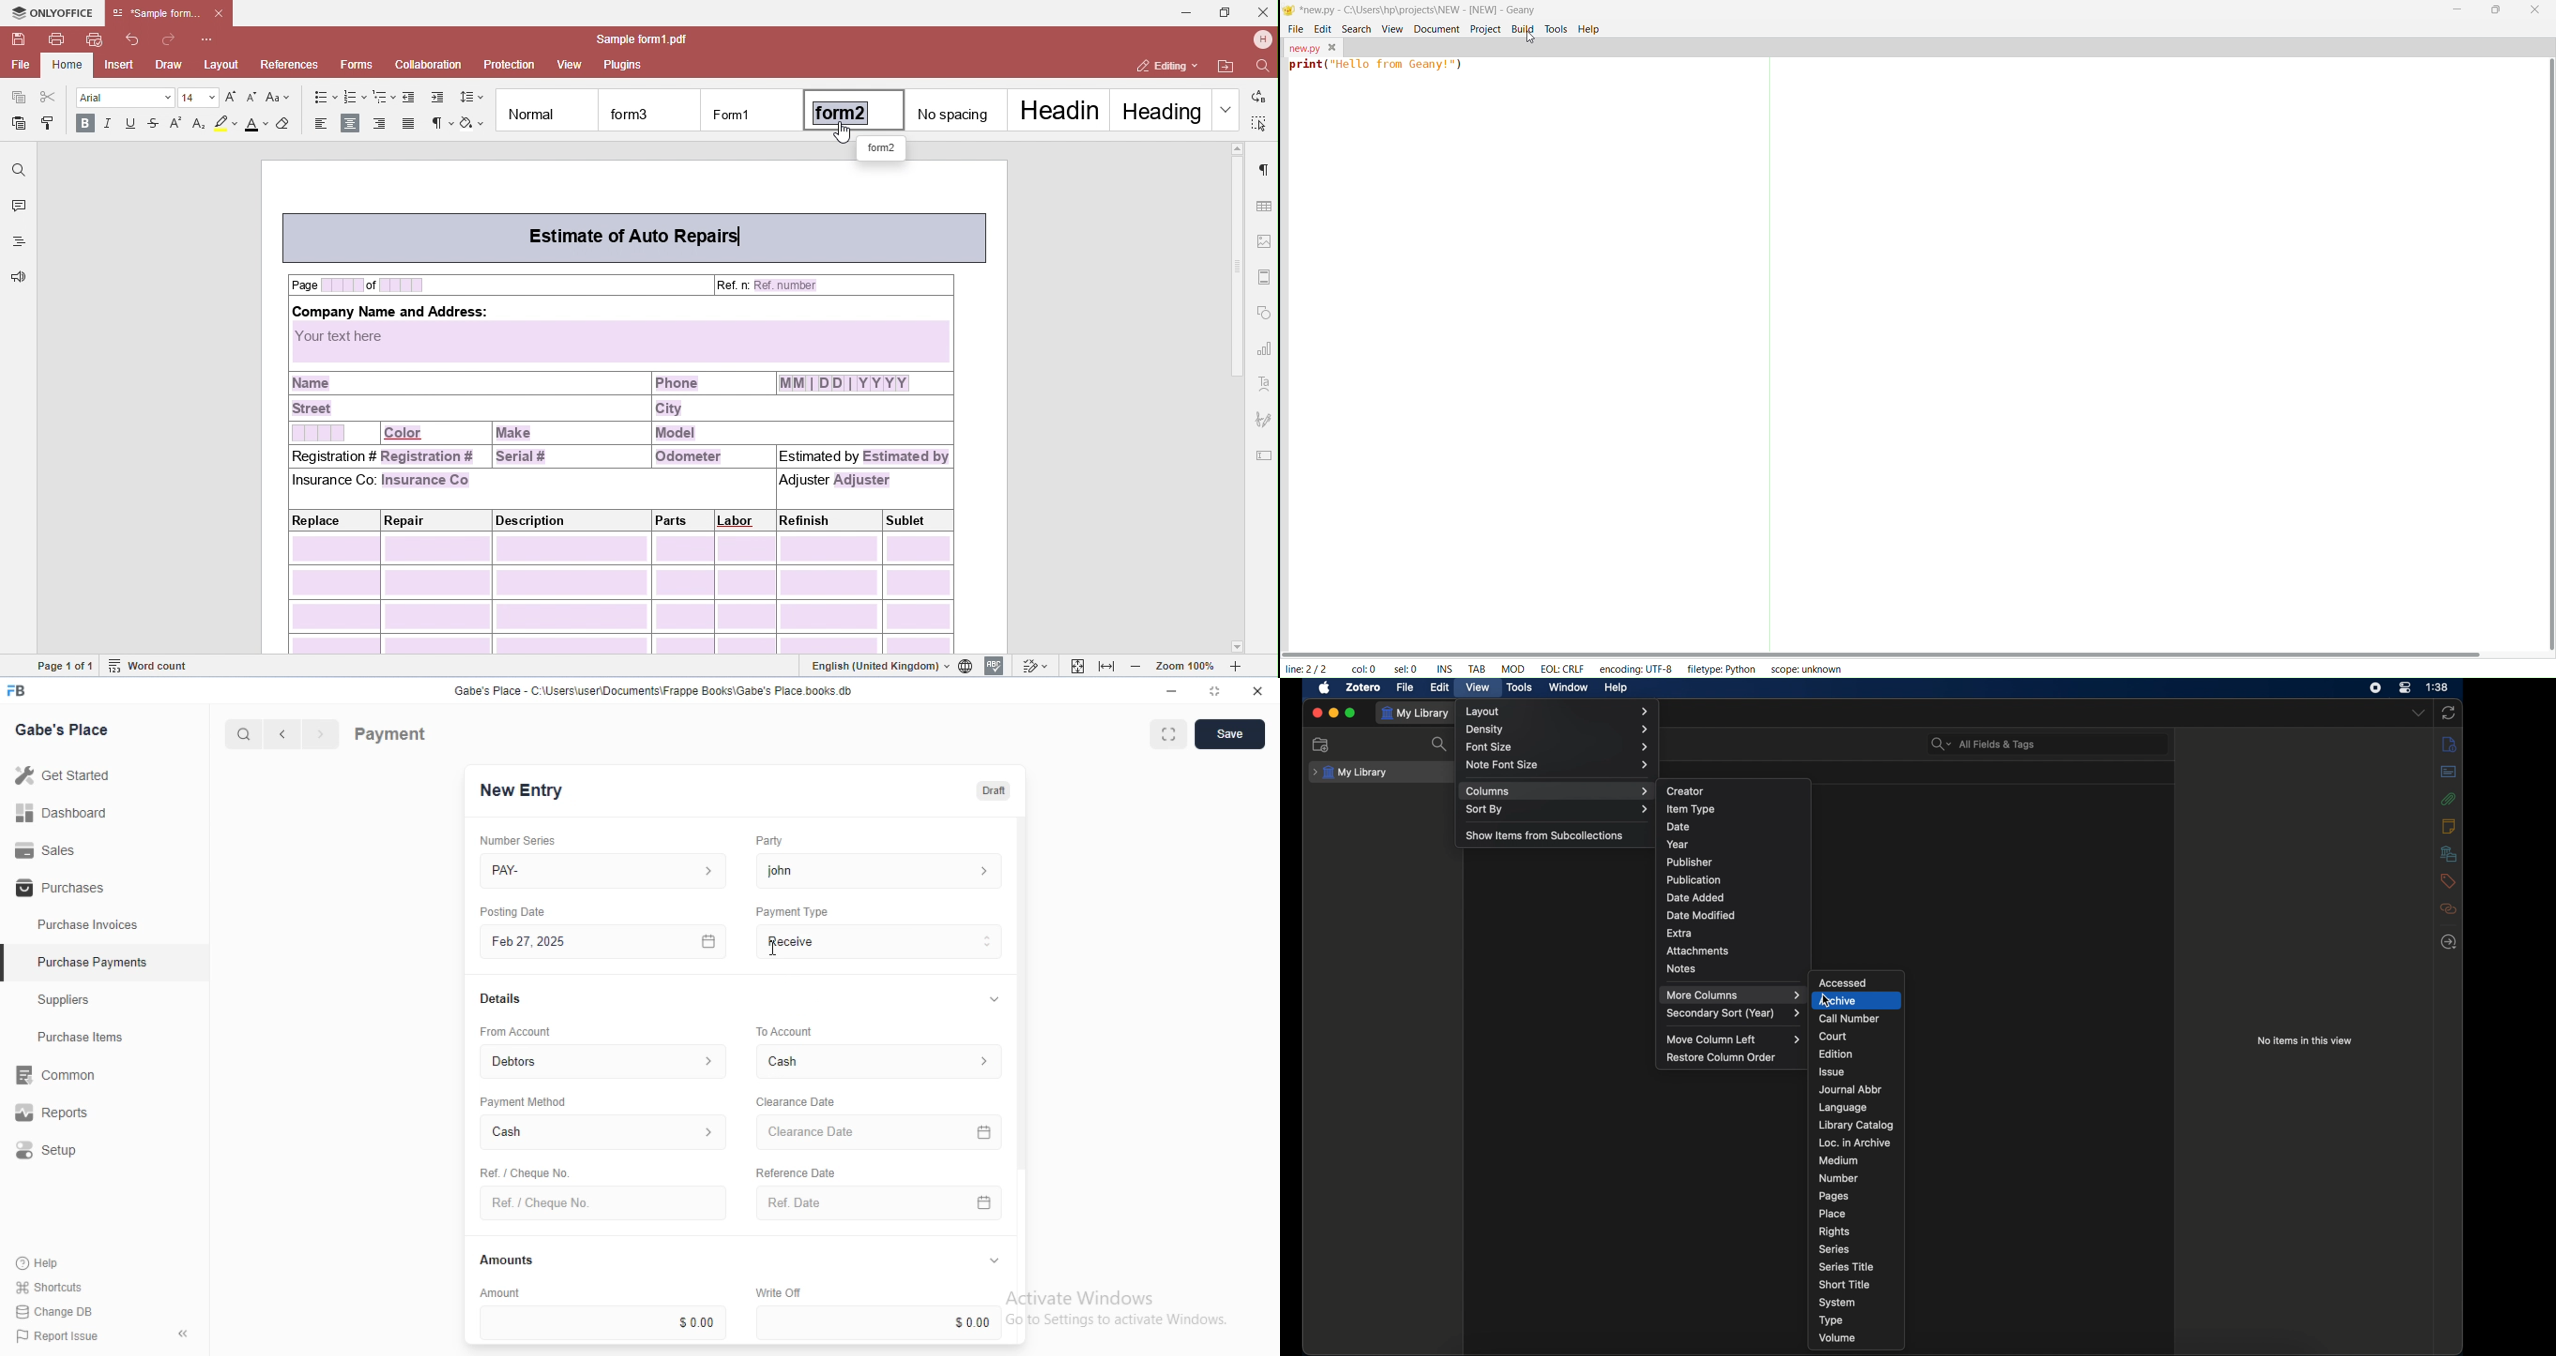 This screenshot has width=2576, height=1372. Describe the element at coordinates (882, 1133) in the screenshot. I see `Clearance Date` at that location.